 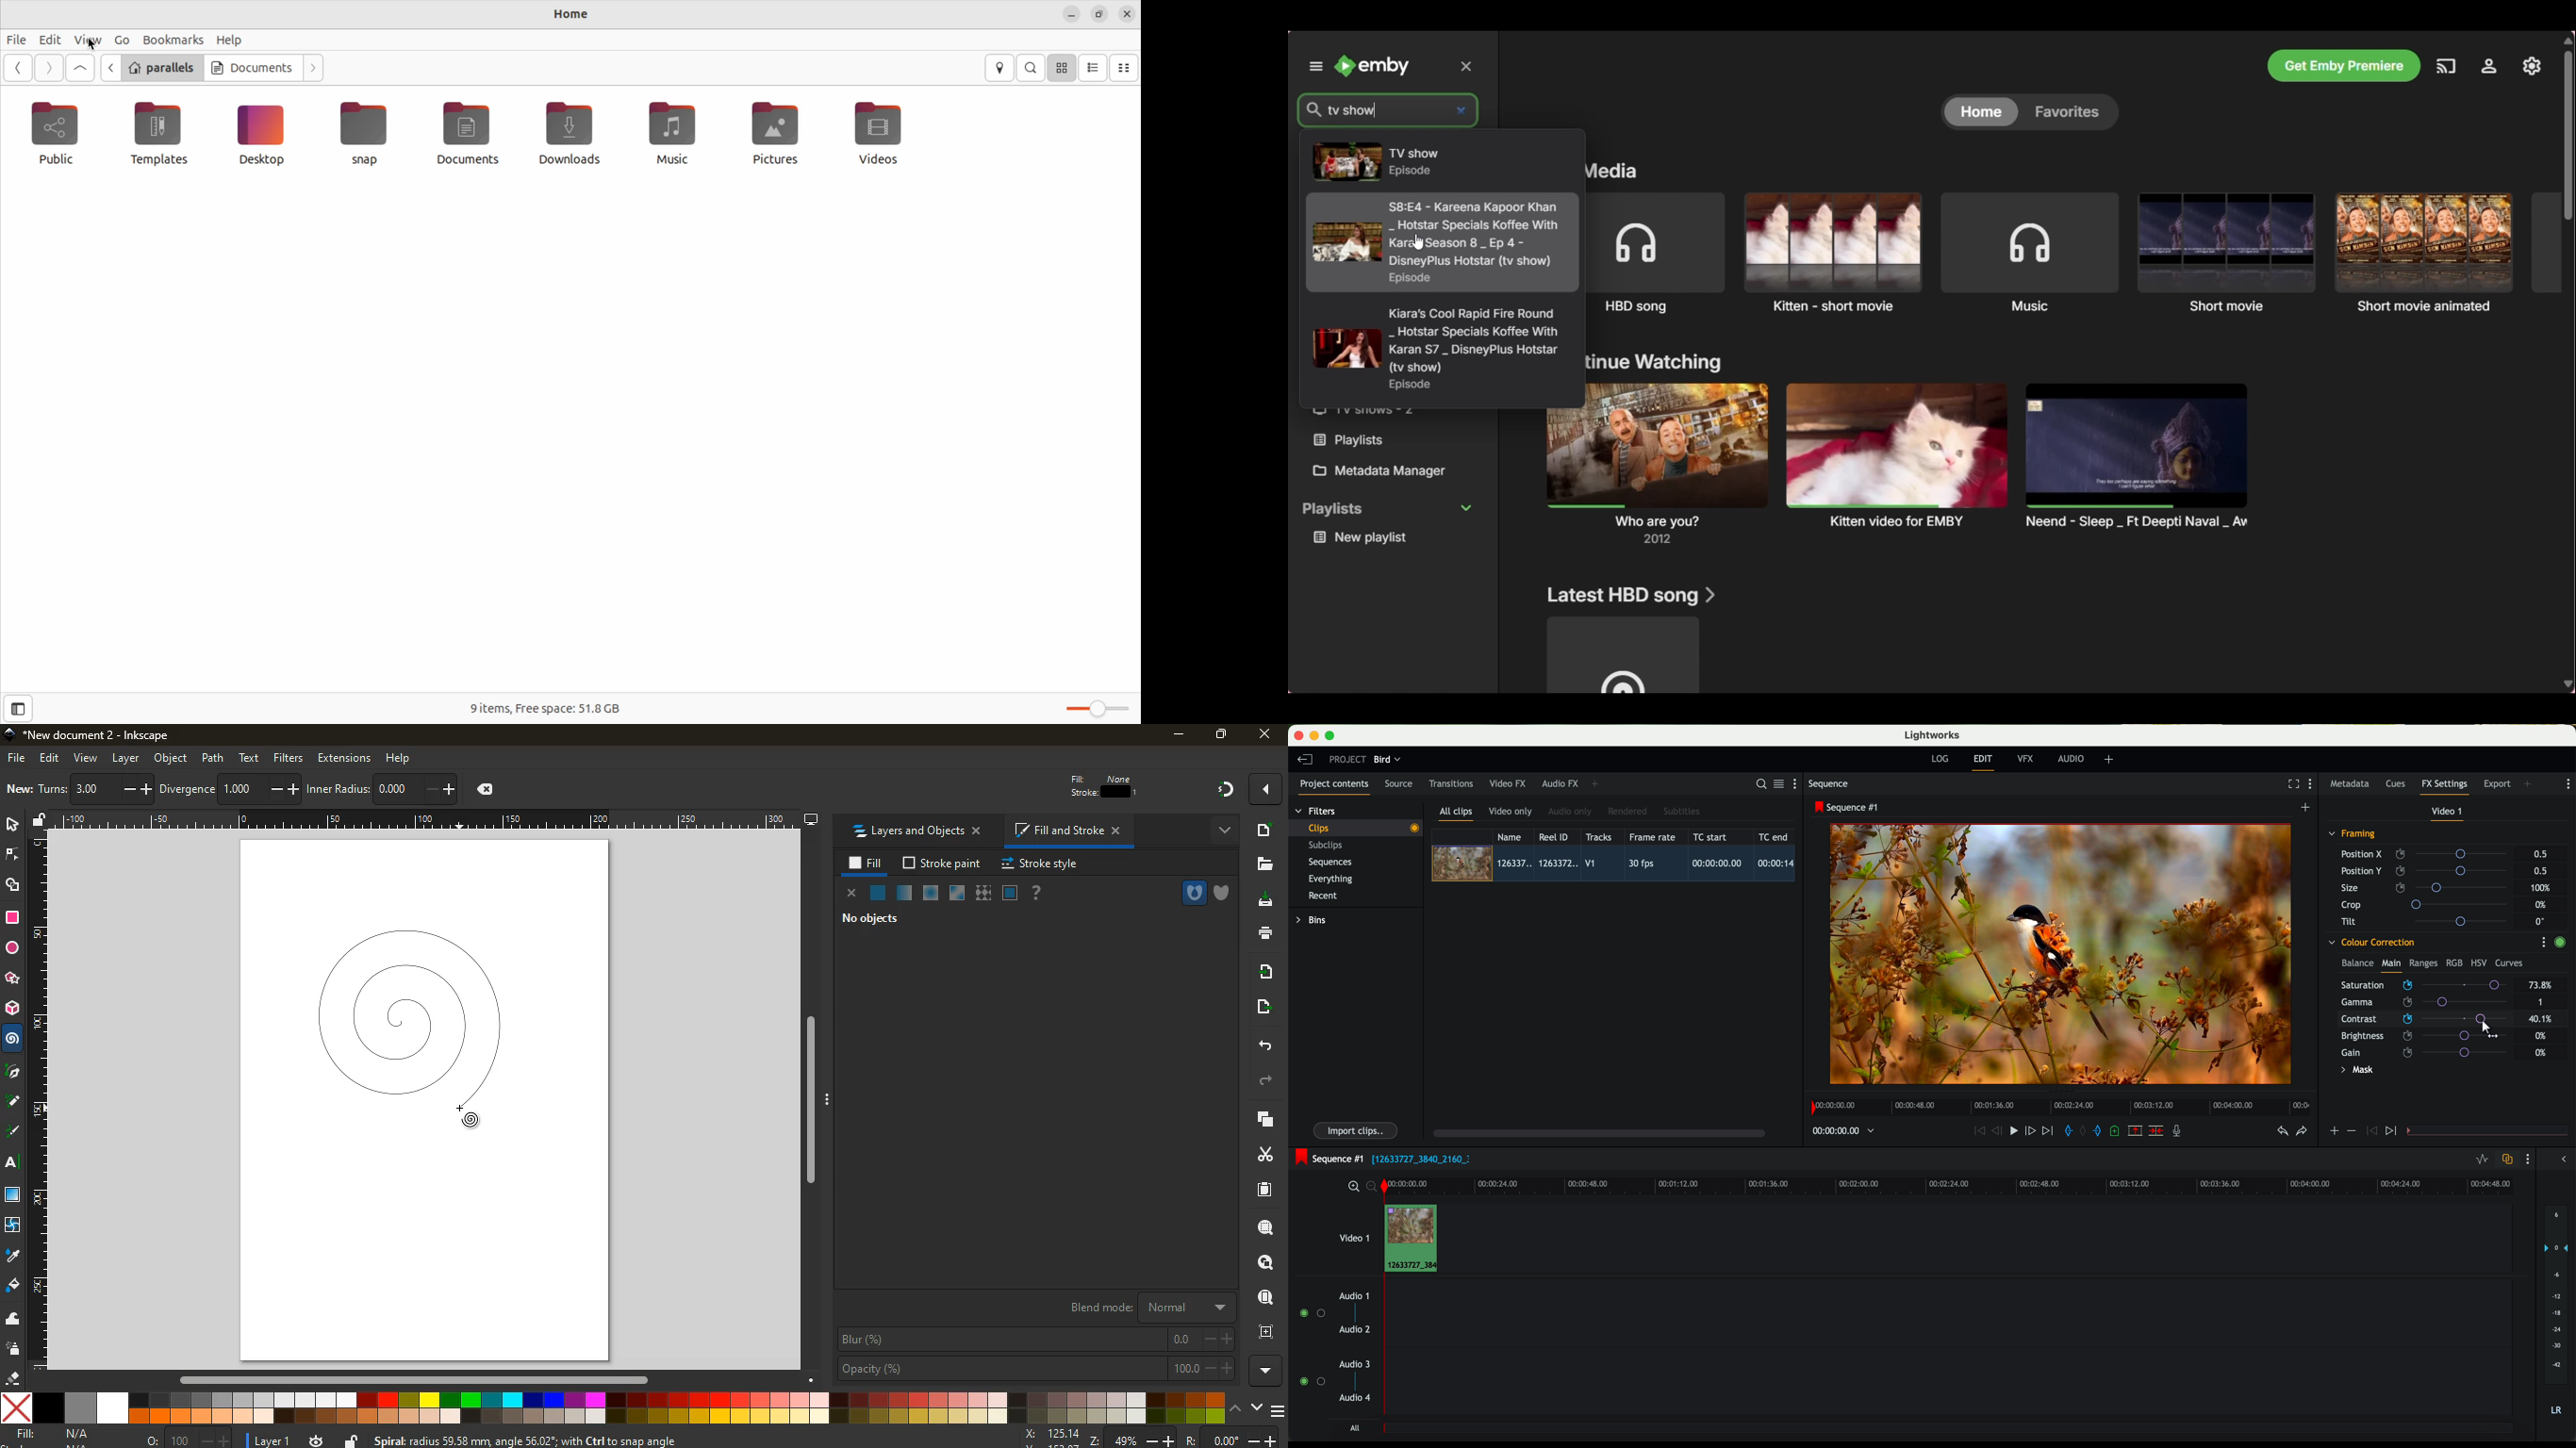 I want to click on balance, so click(x=2357, y=964).